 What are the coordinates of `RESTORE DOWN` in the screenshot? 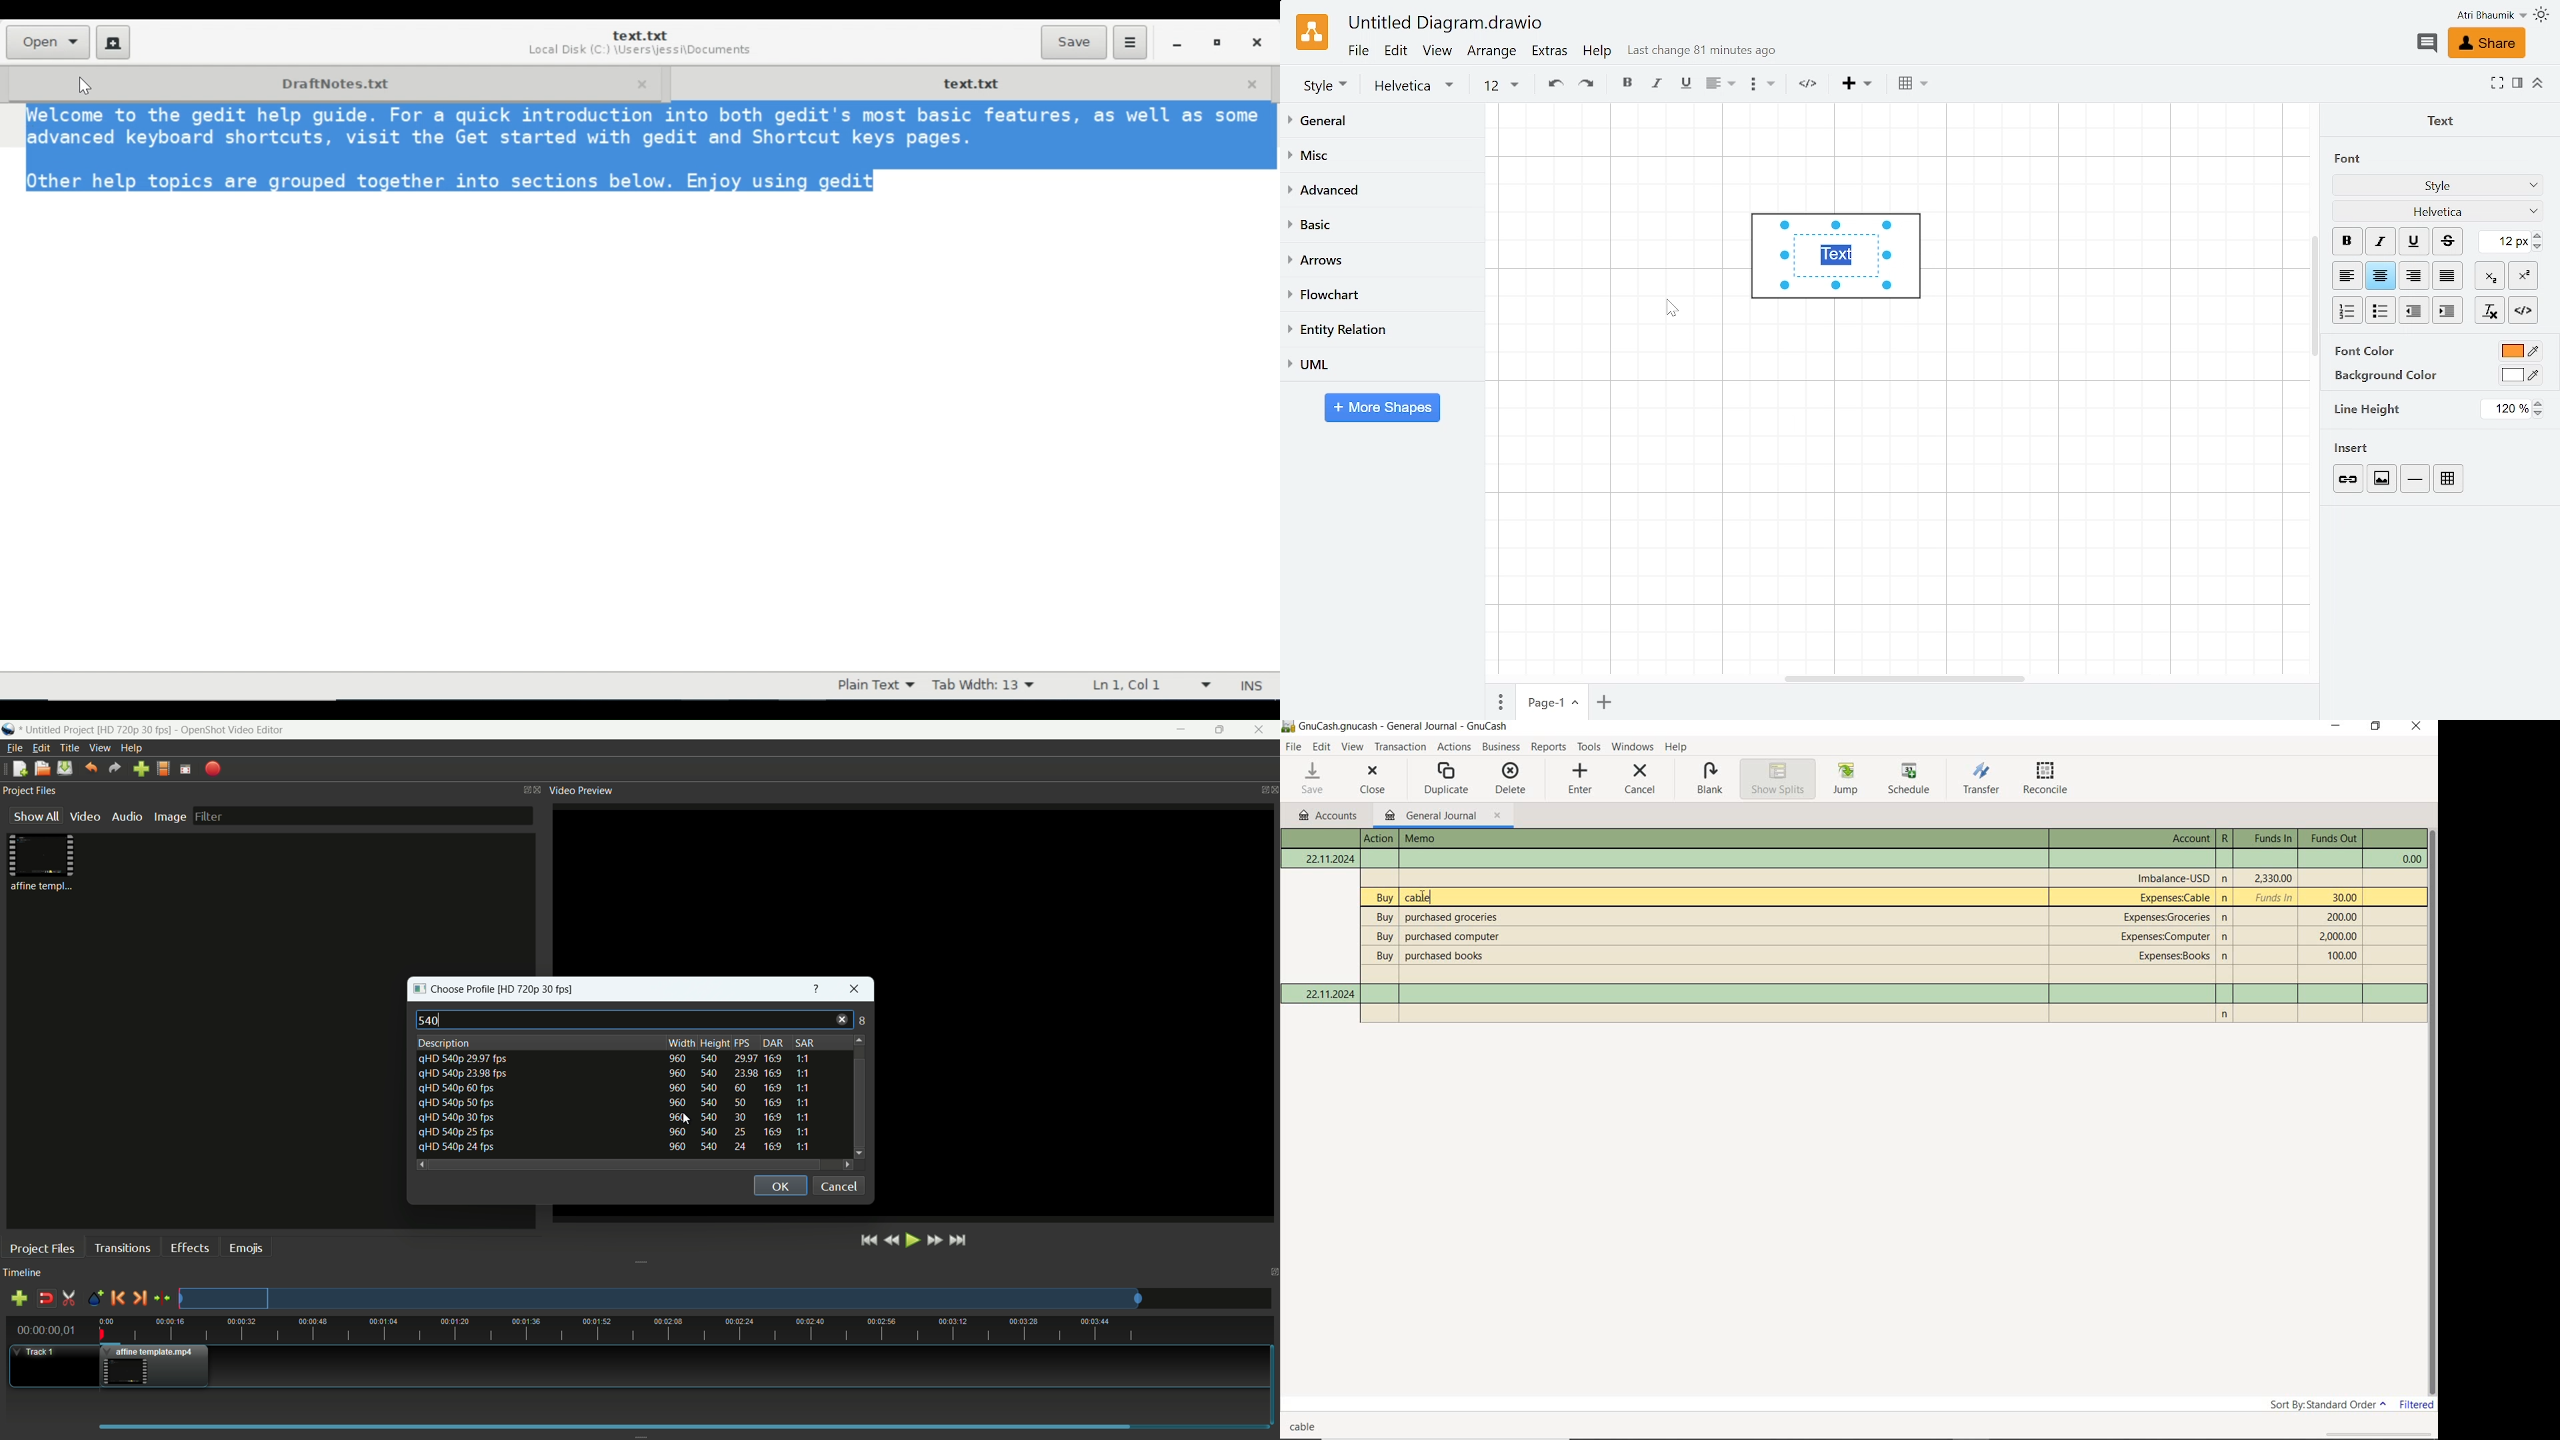 It's located at (2377, 726).